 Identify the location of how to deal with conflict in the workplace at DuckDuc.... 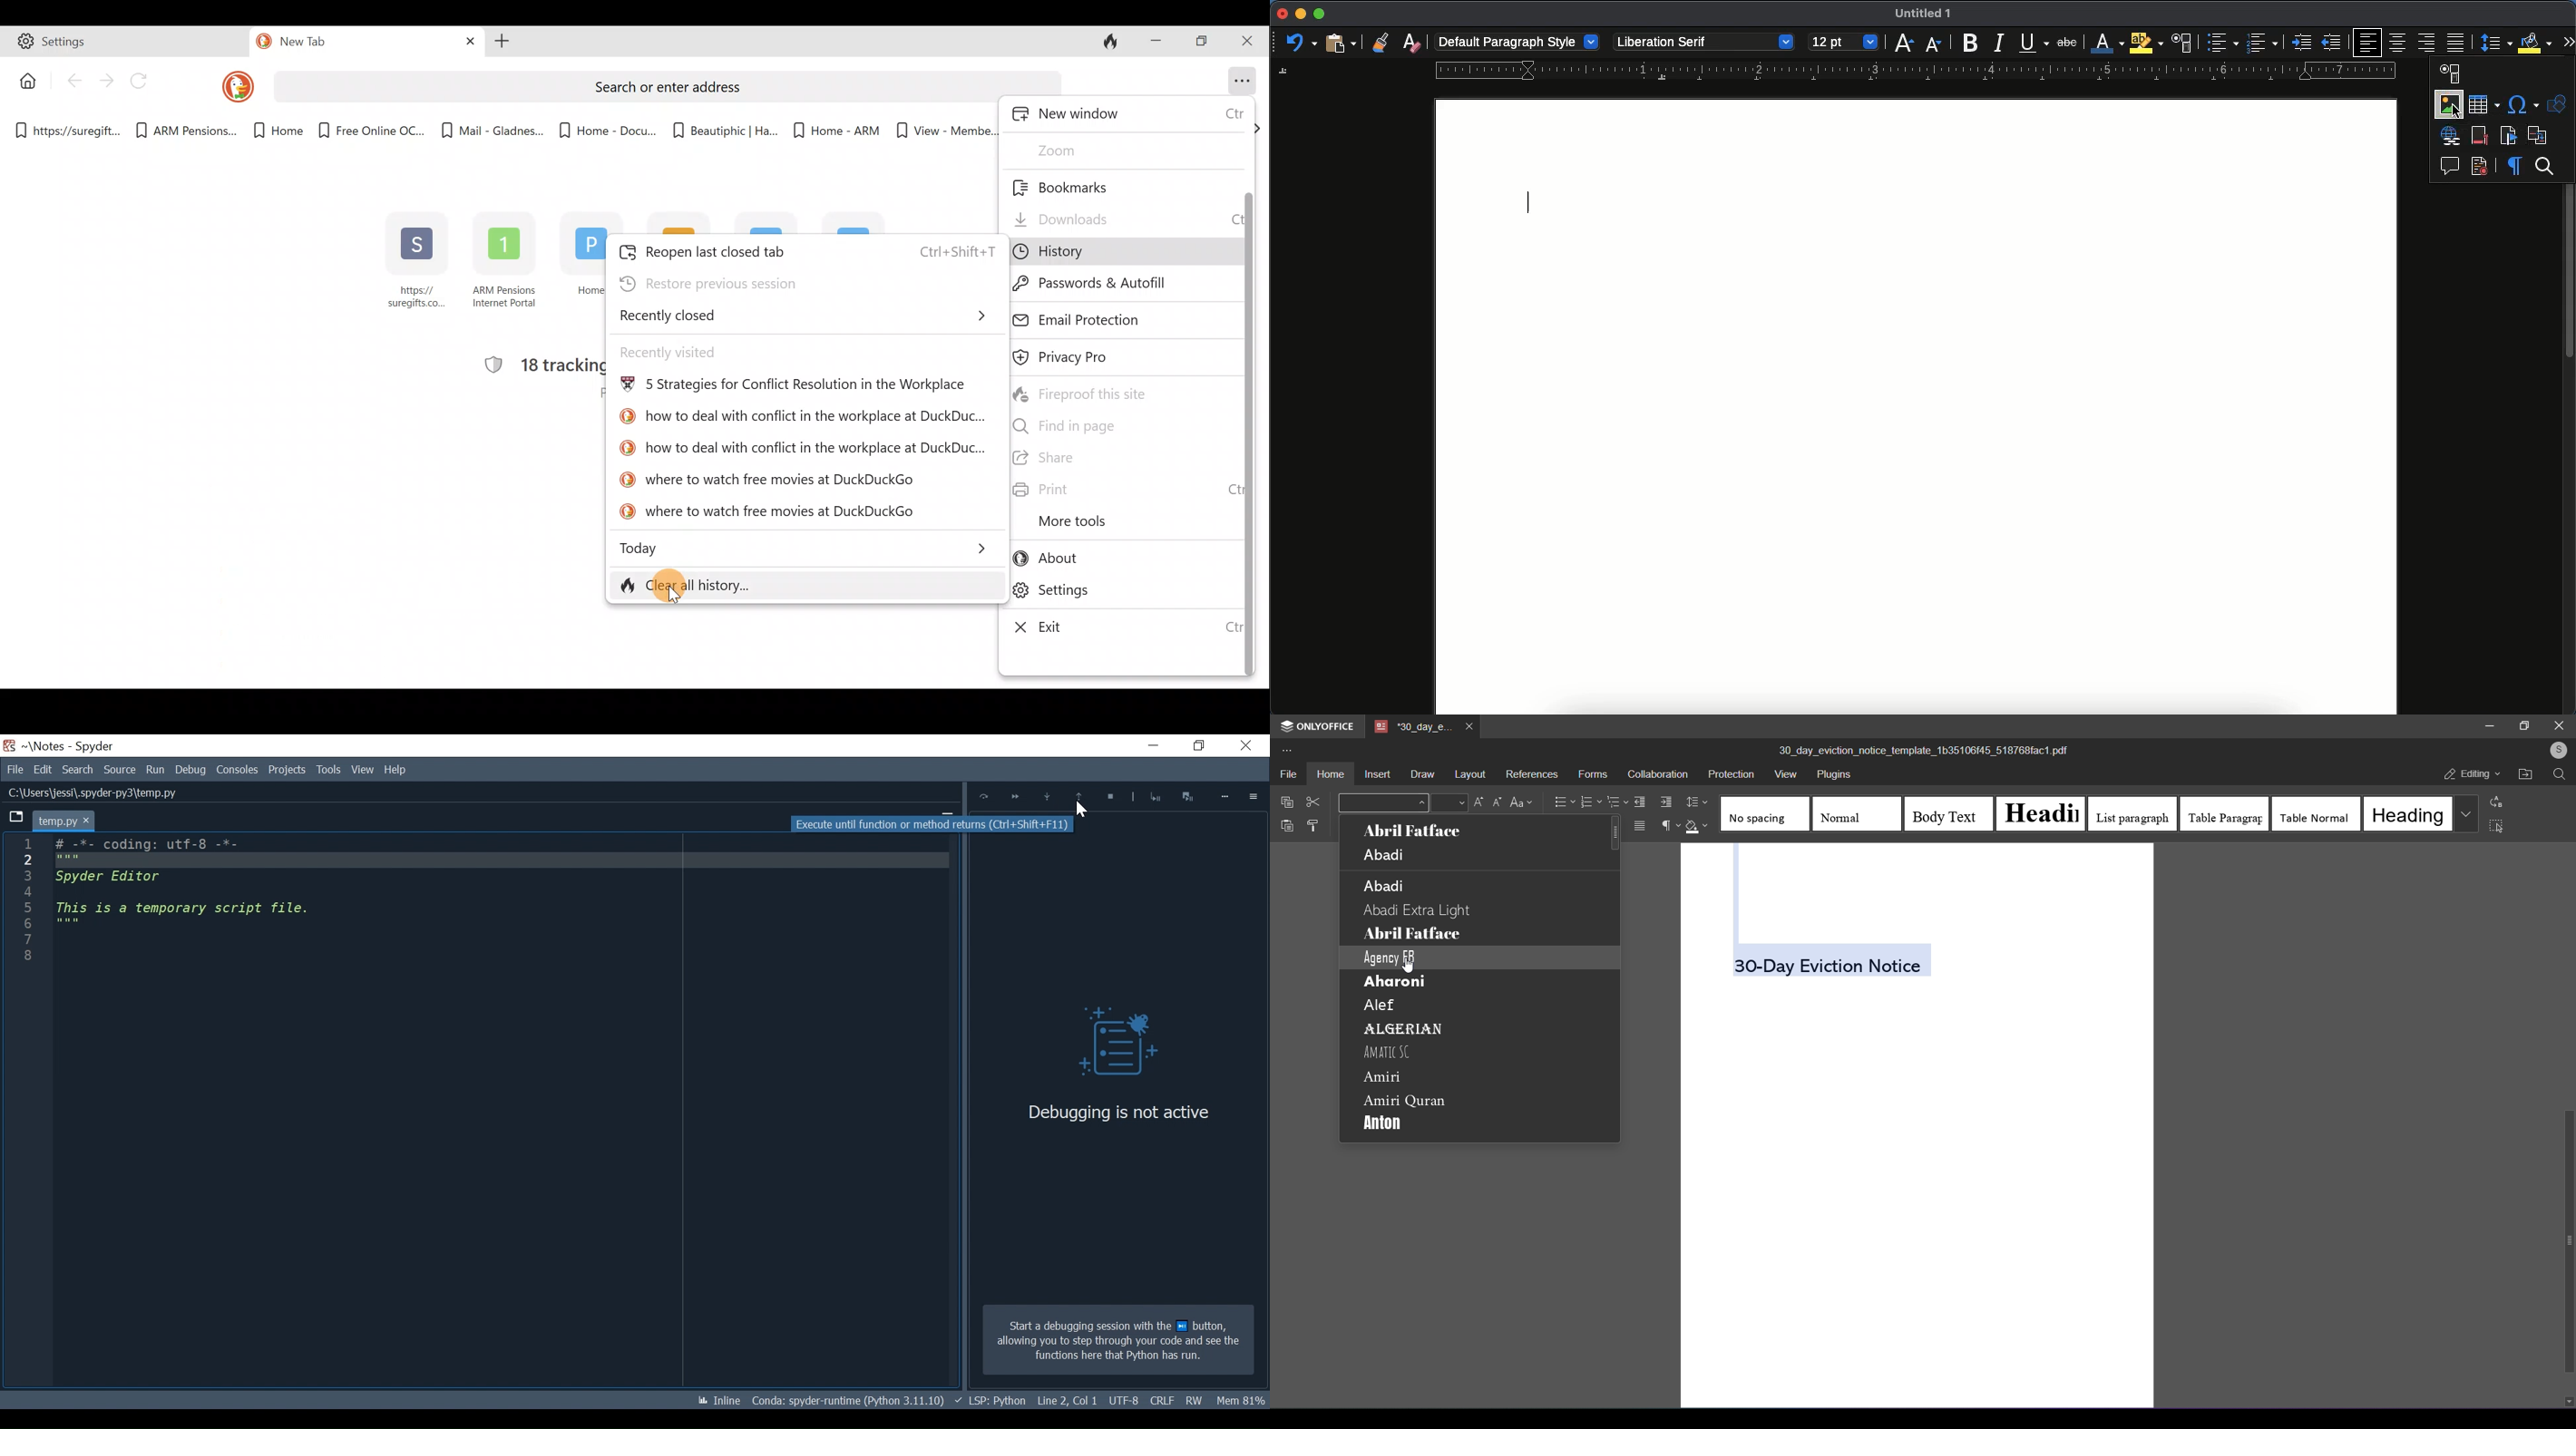
(801, 419).